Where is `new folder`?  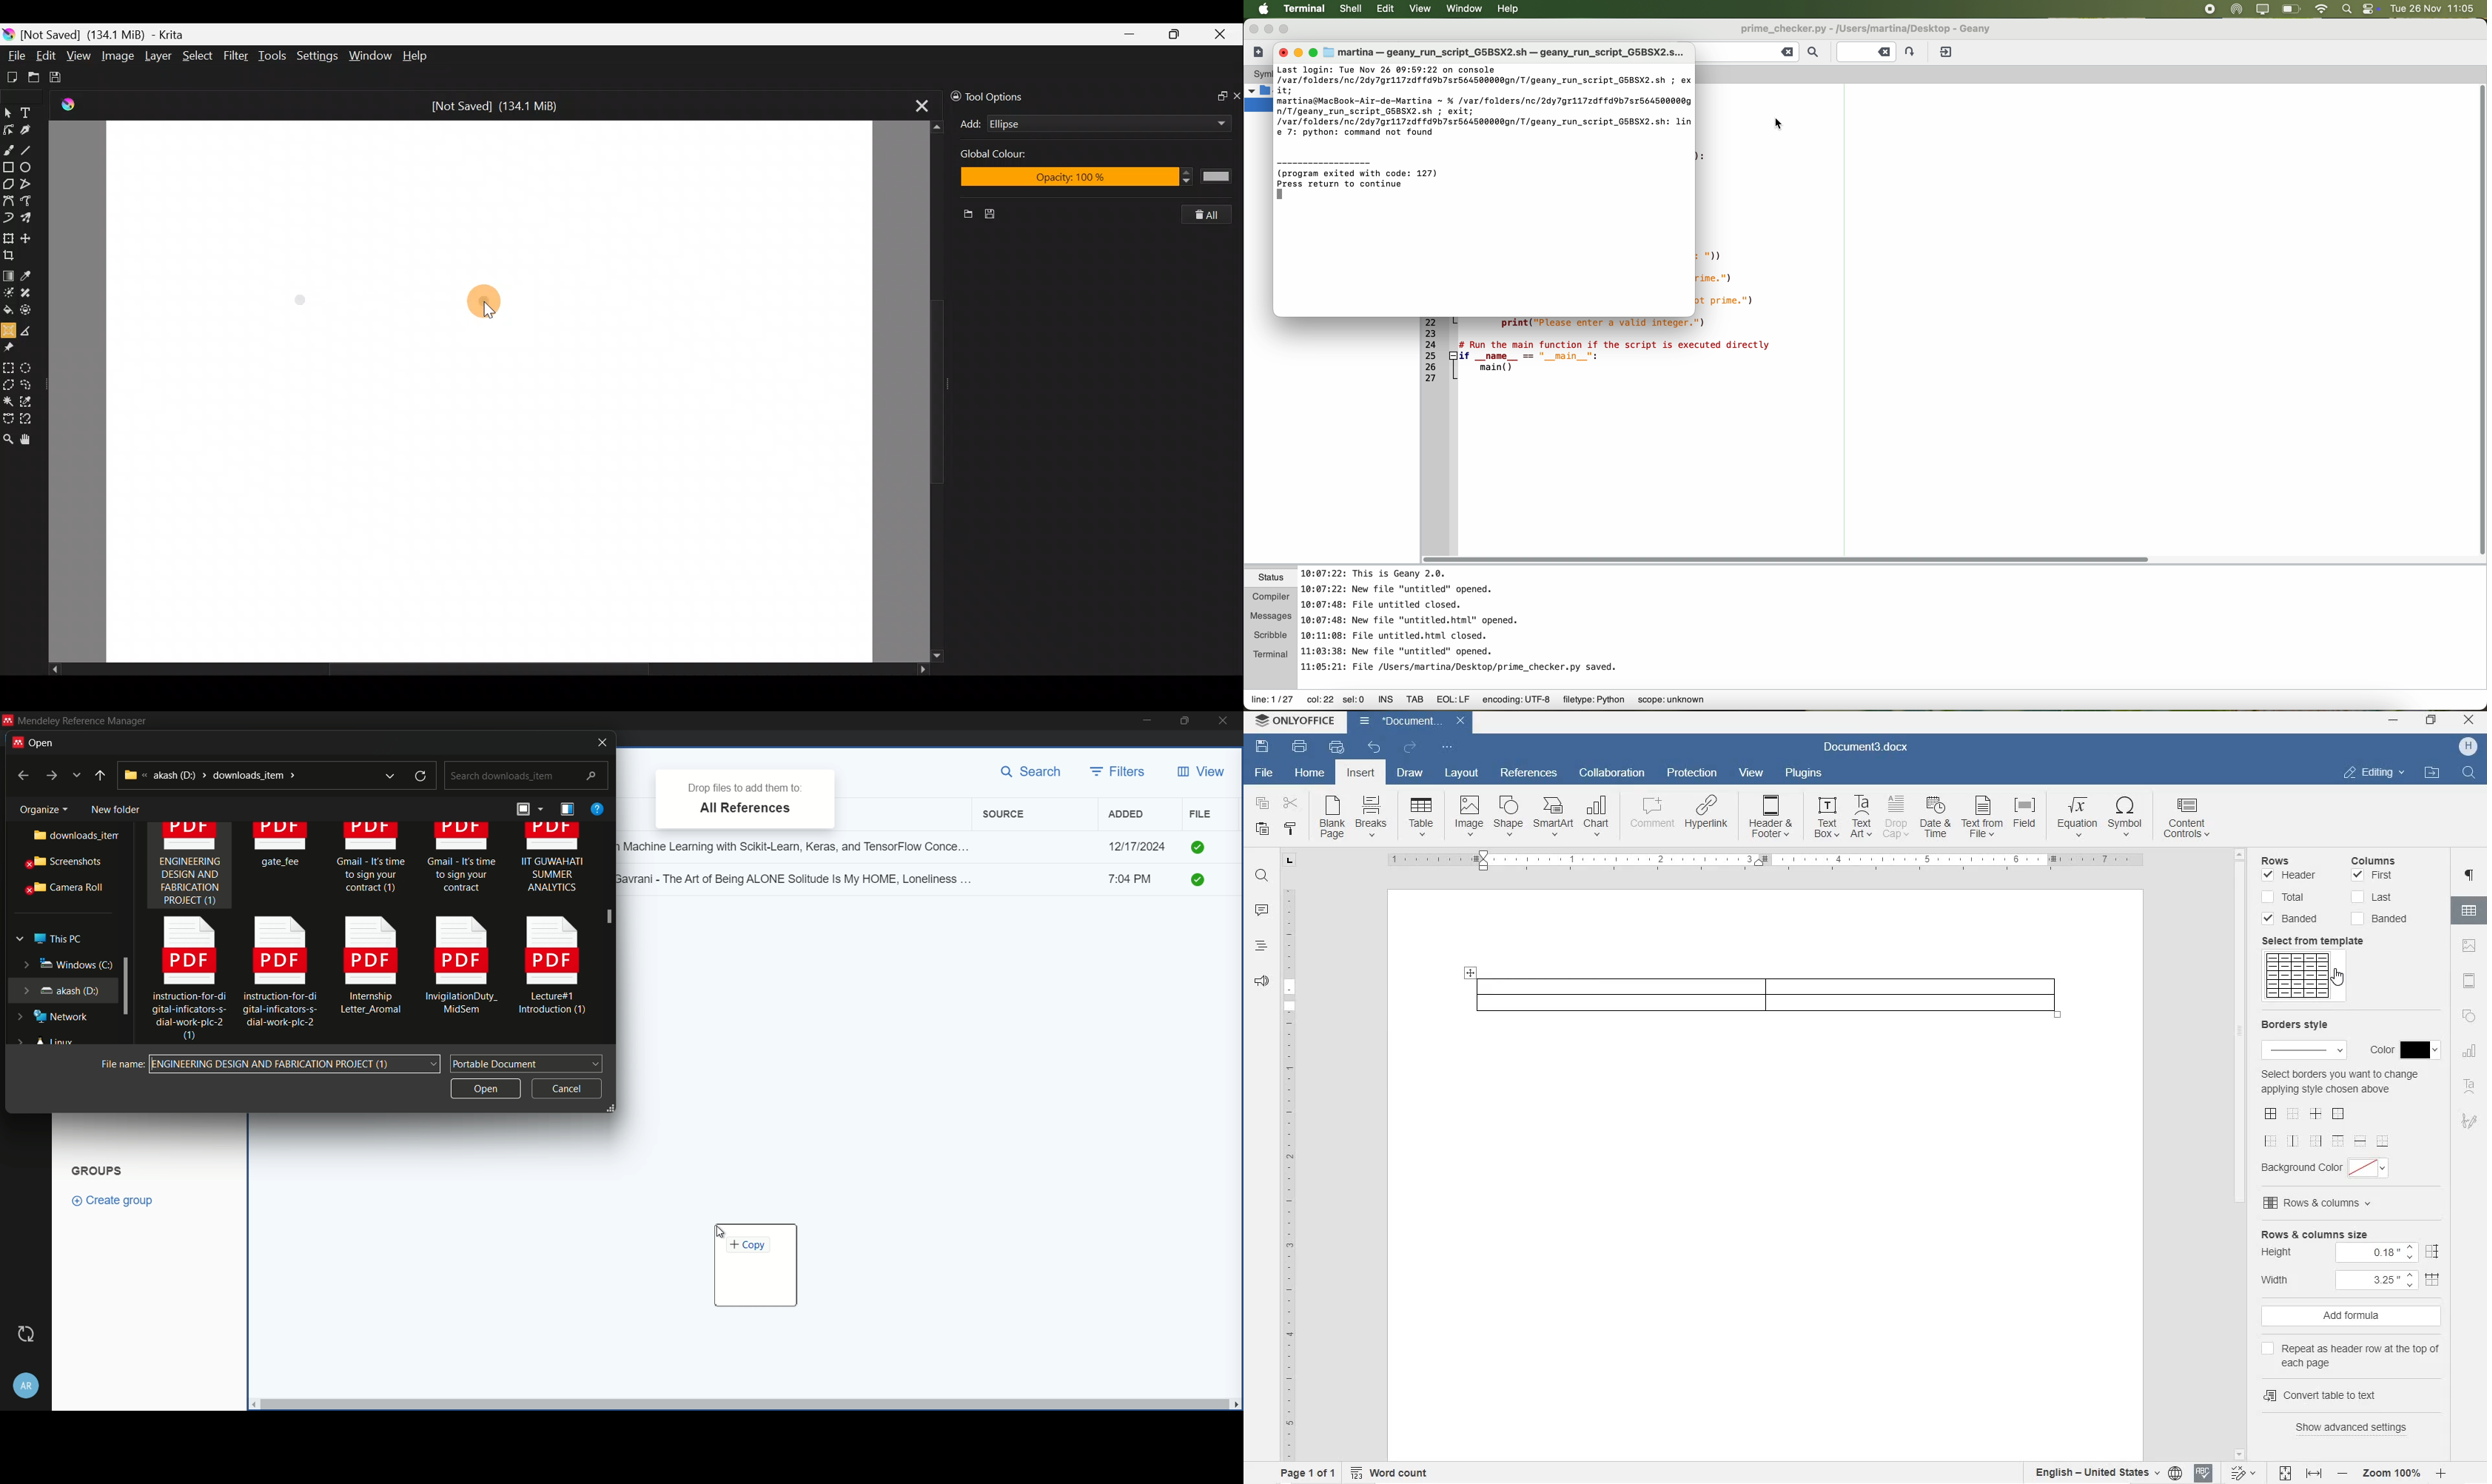
new folder is located at coordinates (115, 806).